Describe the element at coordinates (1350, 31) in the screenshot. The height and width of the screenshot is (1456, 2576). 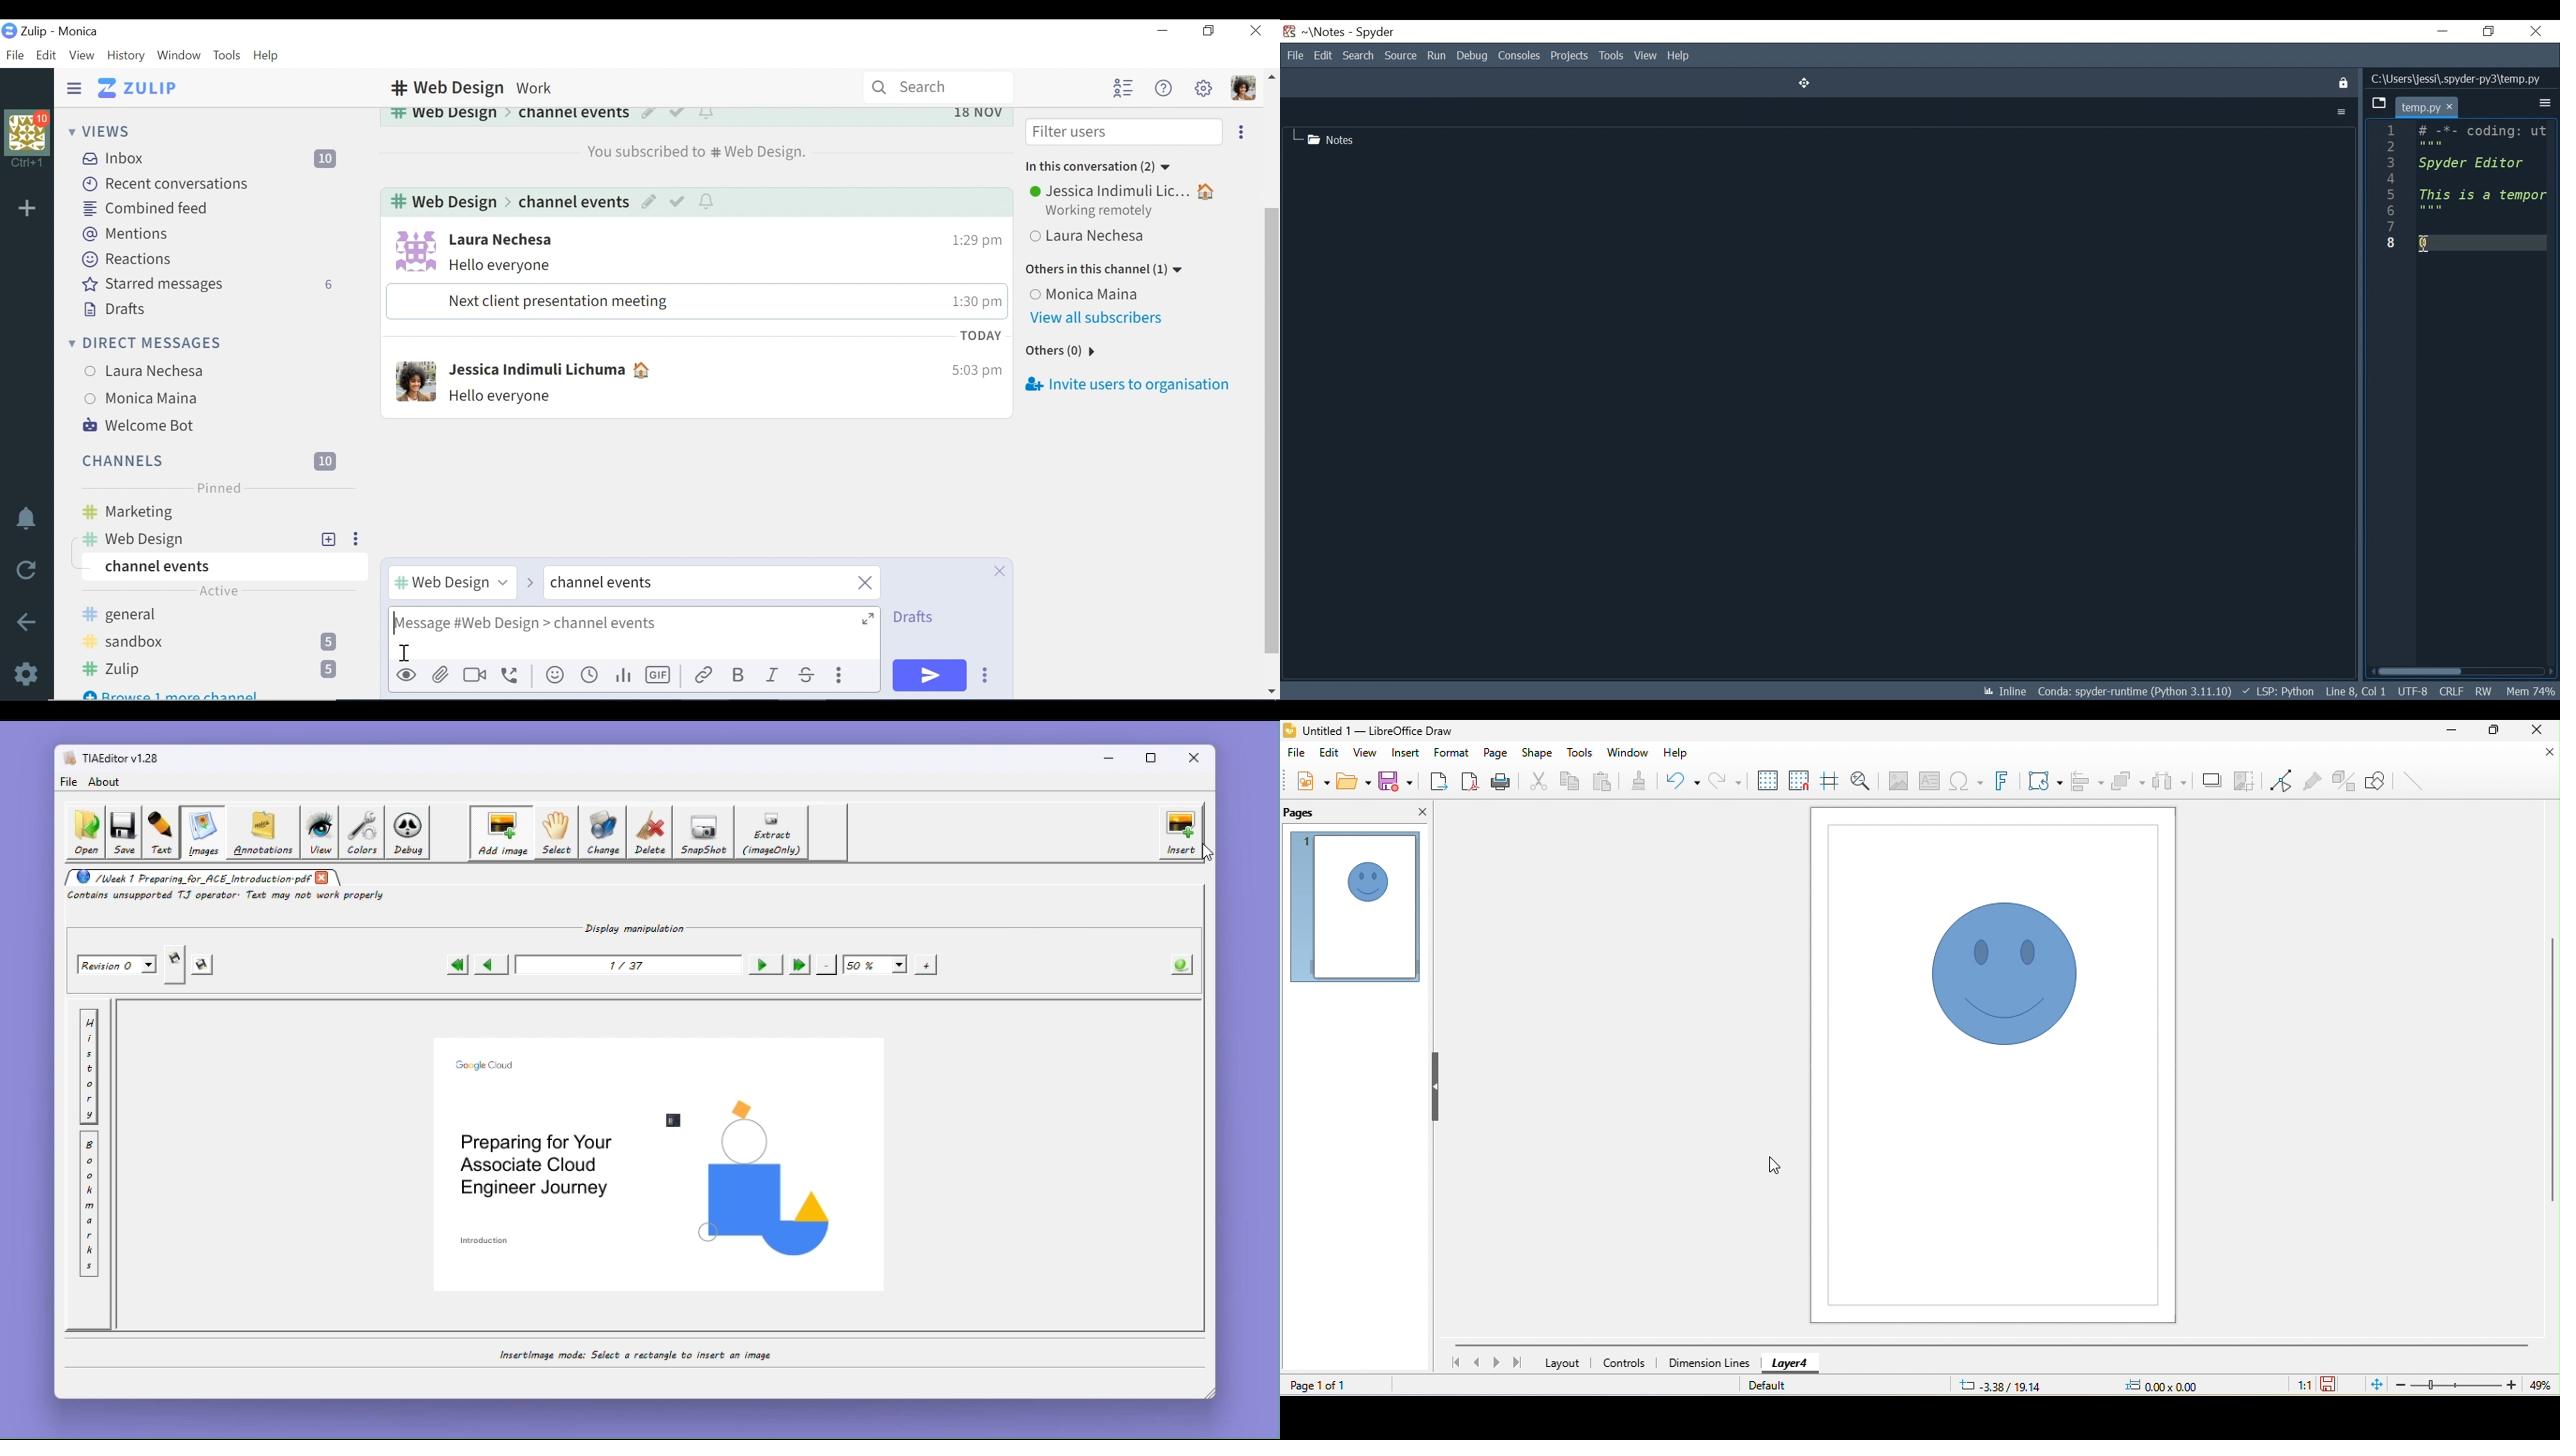
I see `~\Notes- Spyder` at that location.